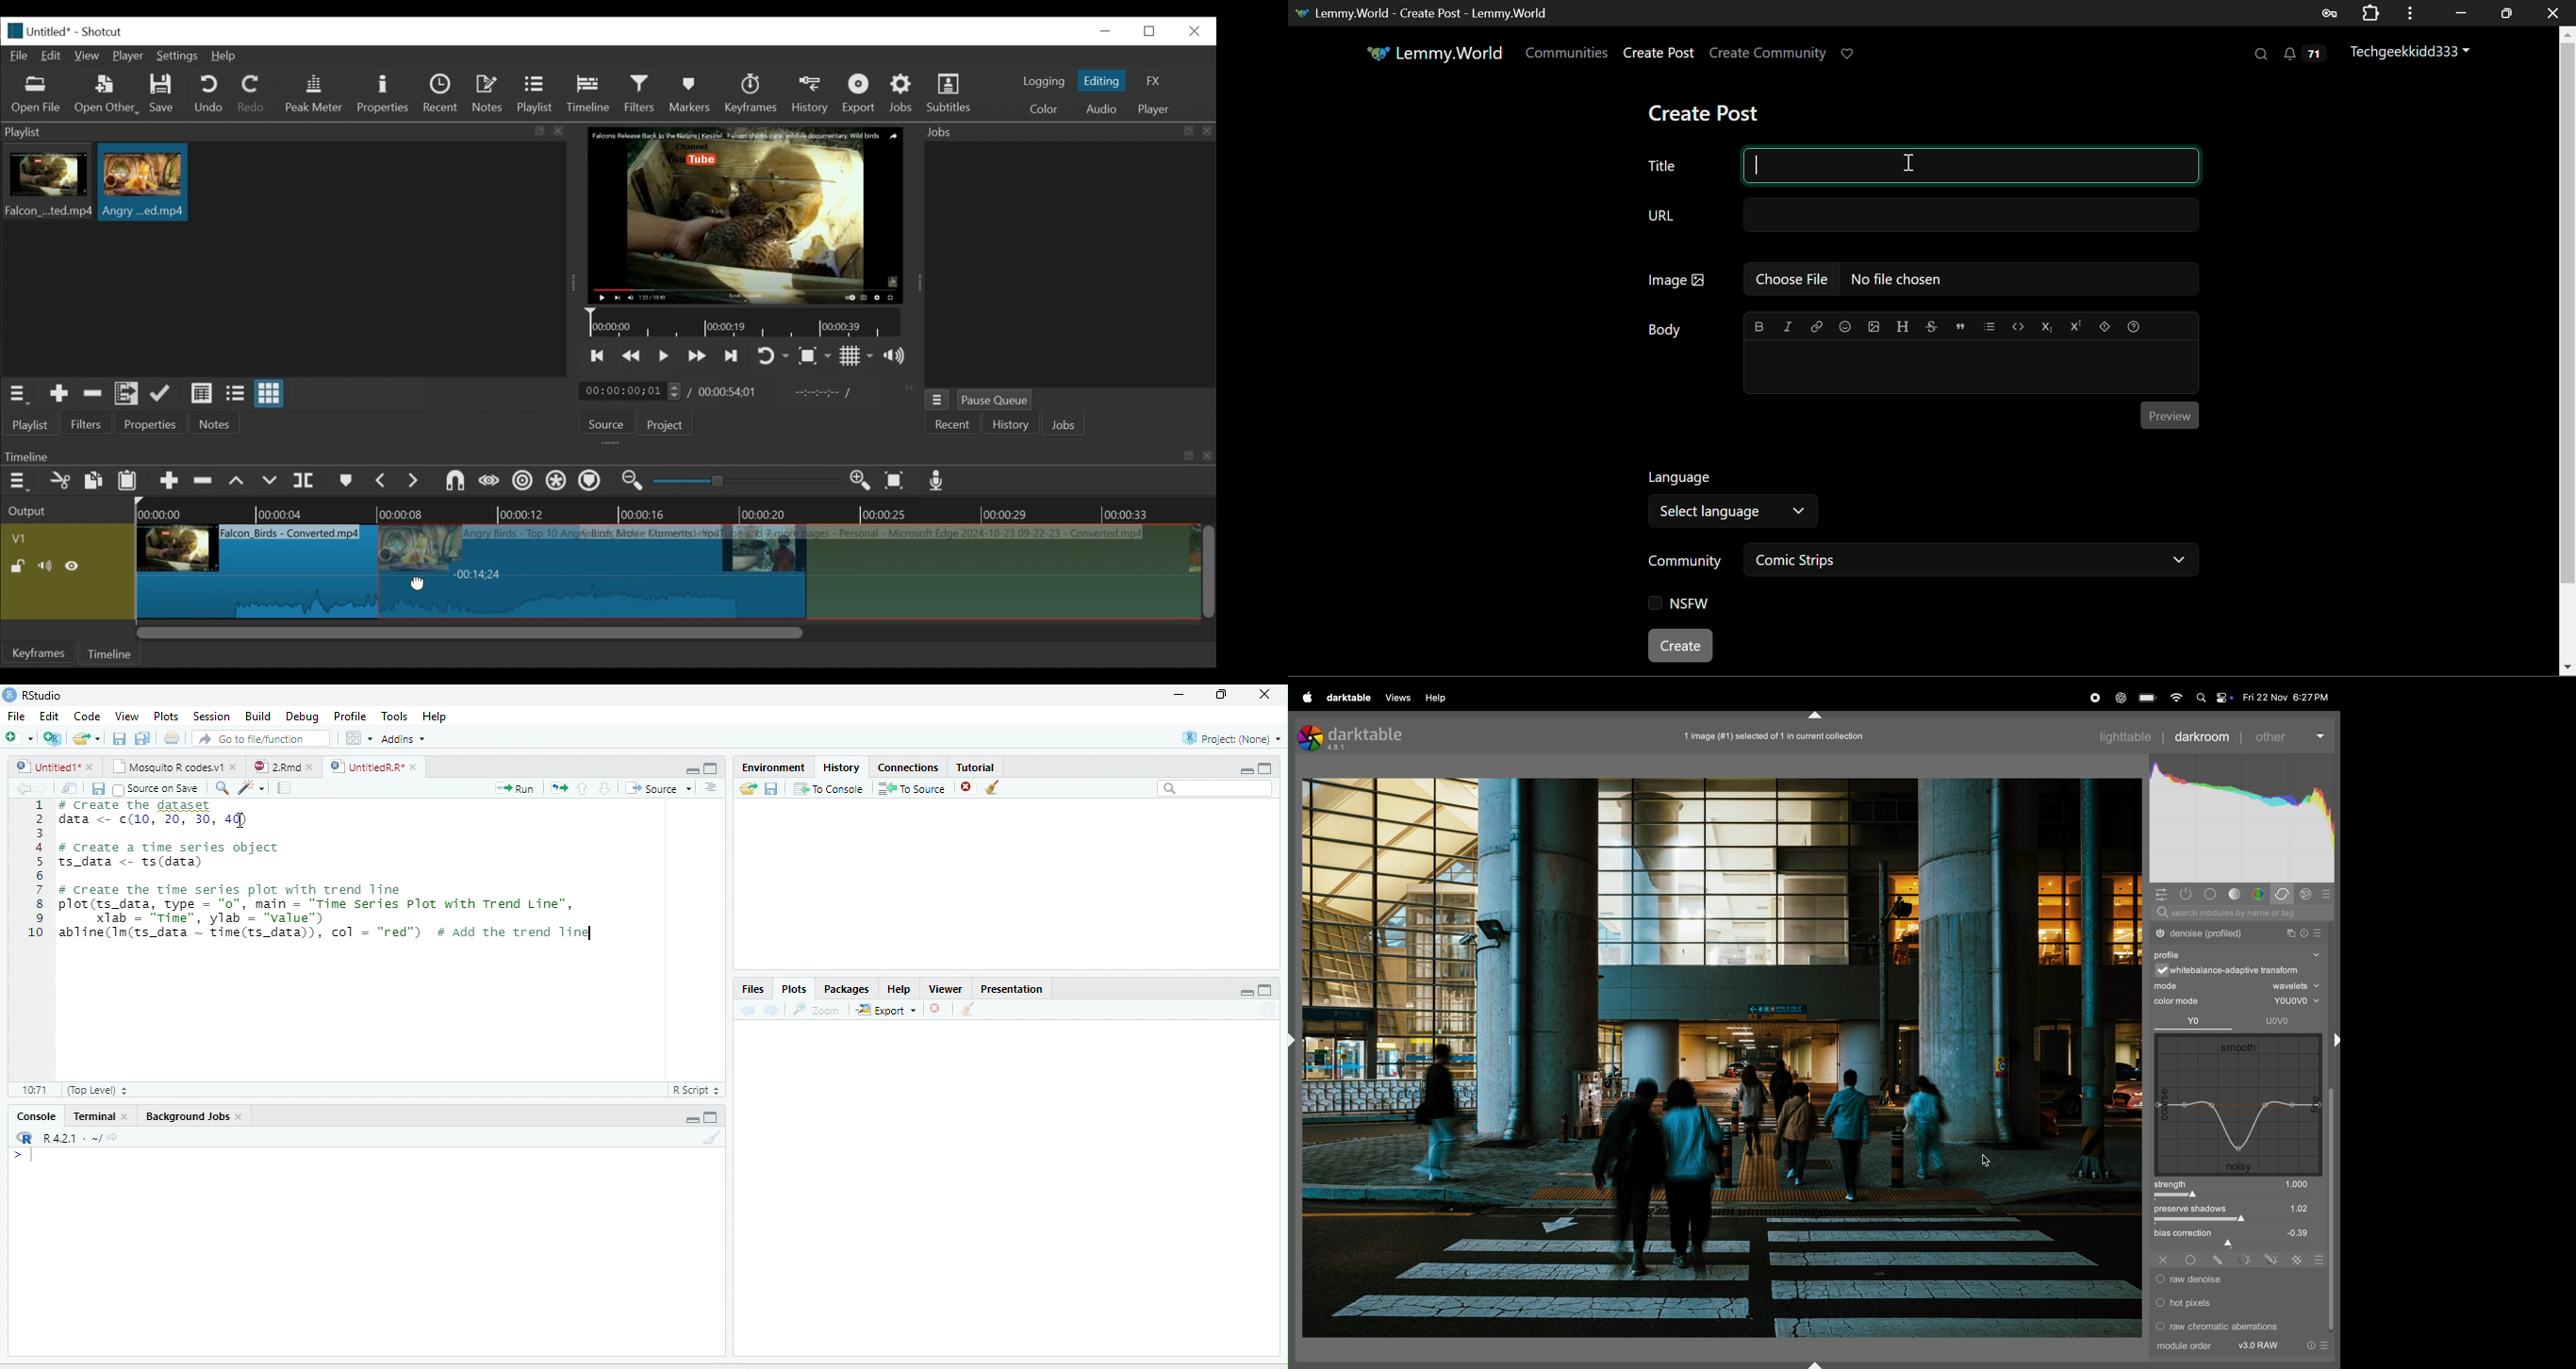  Describe the element at coordinates (2407, 53) in the screenshot. I see `Techgeekkidd333` at that location.